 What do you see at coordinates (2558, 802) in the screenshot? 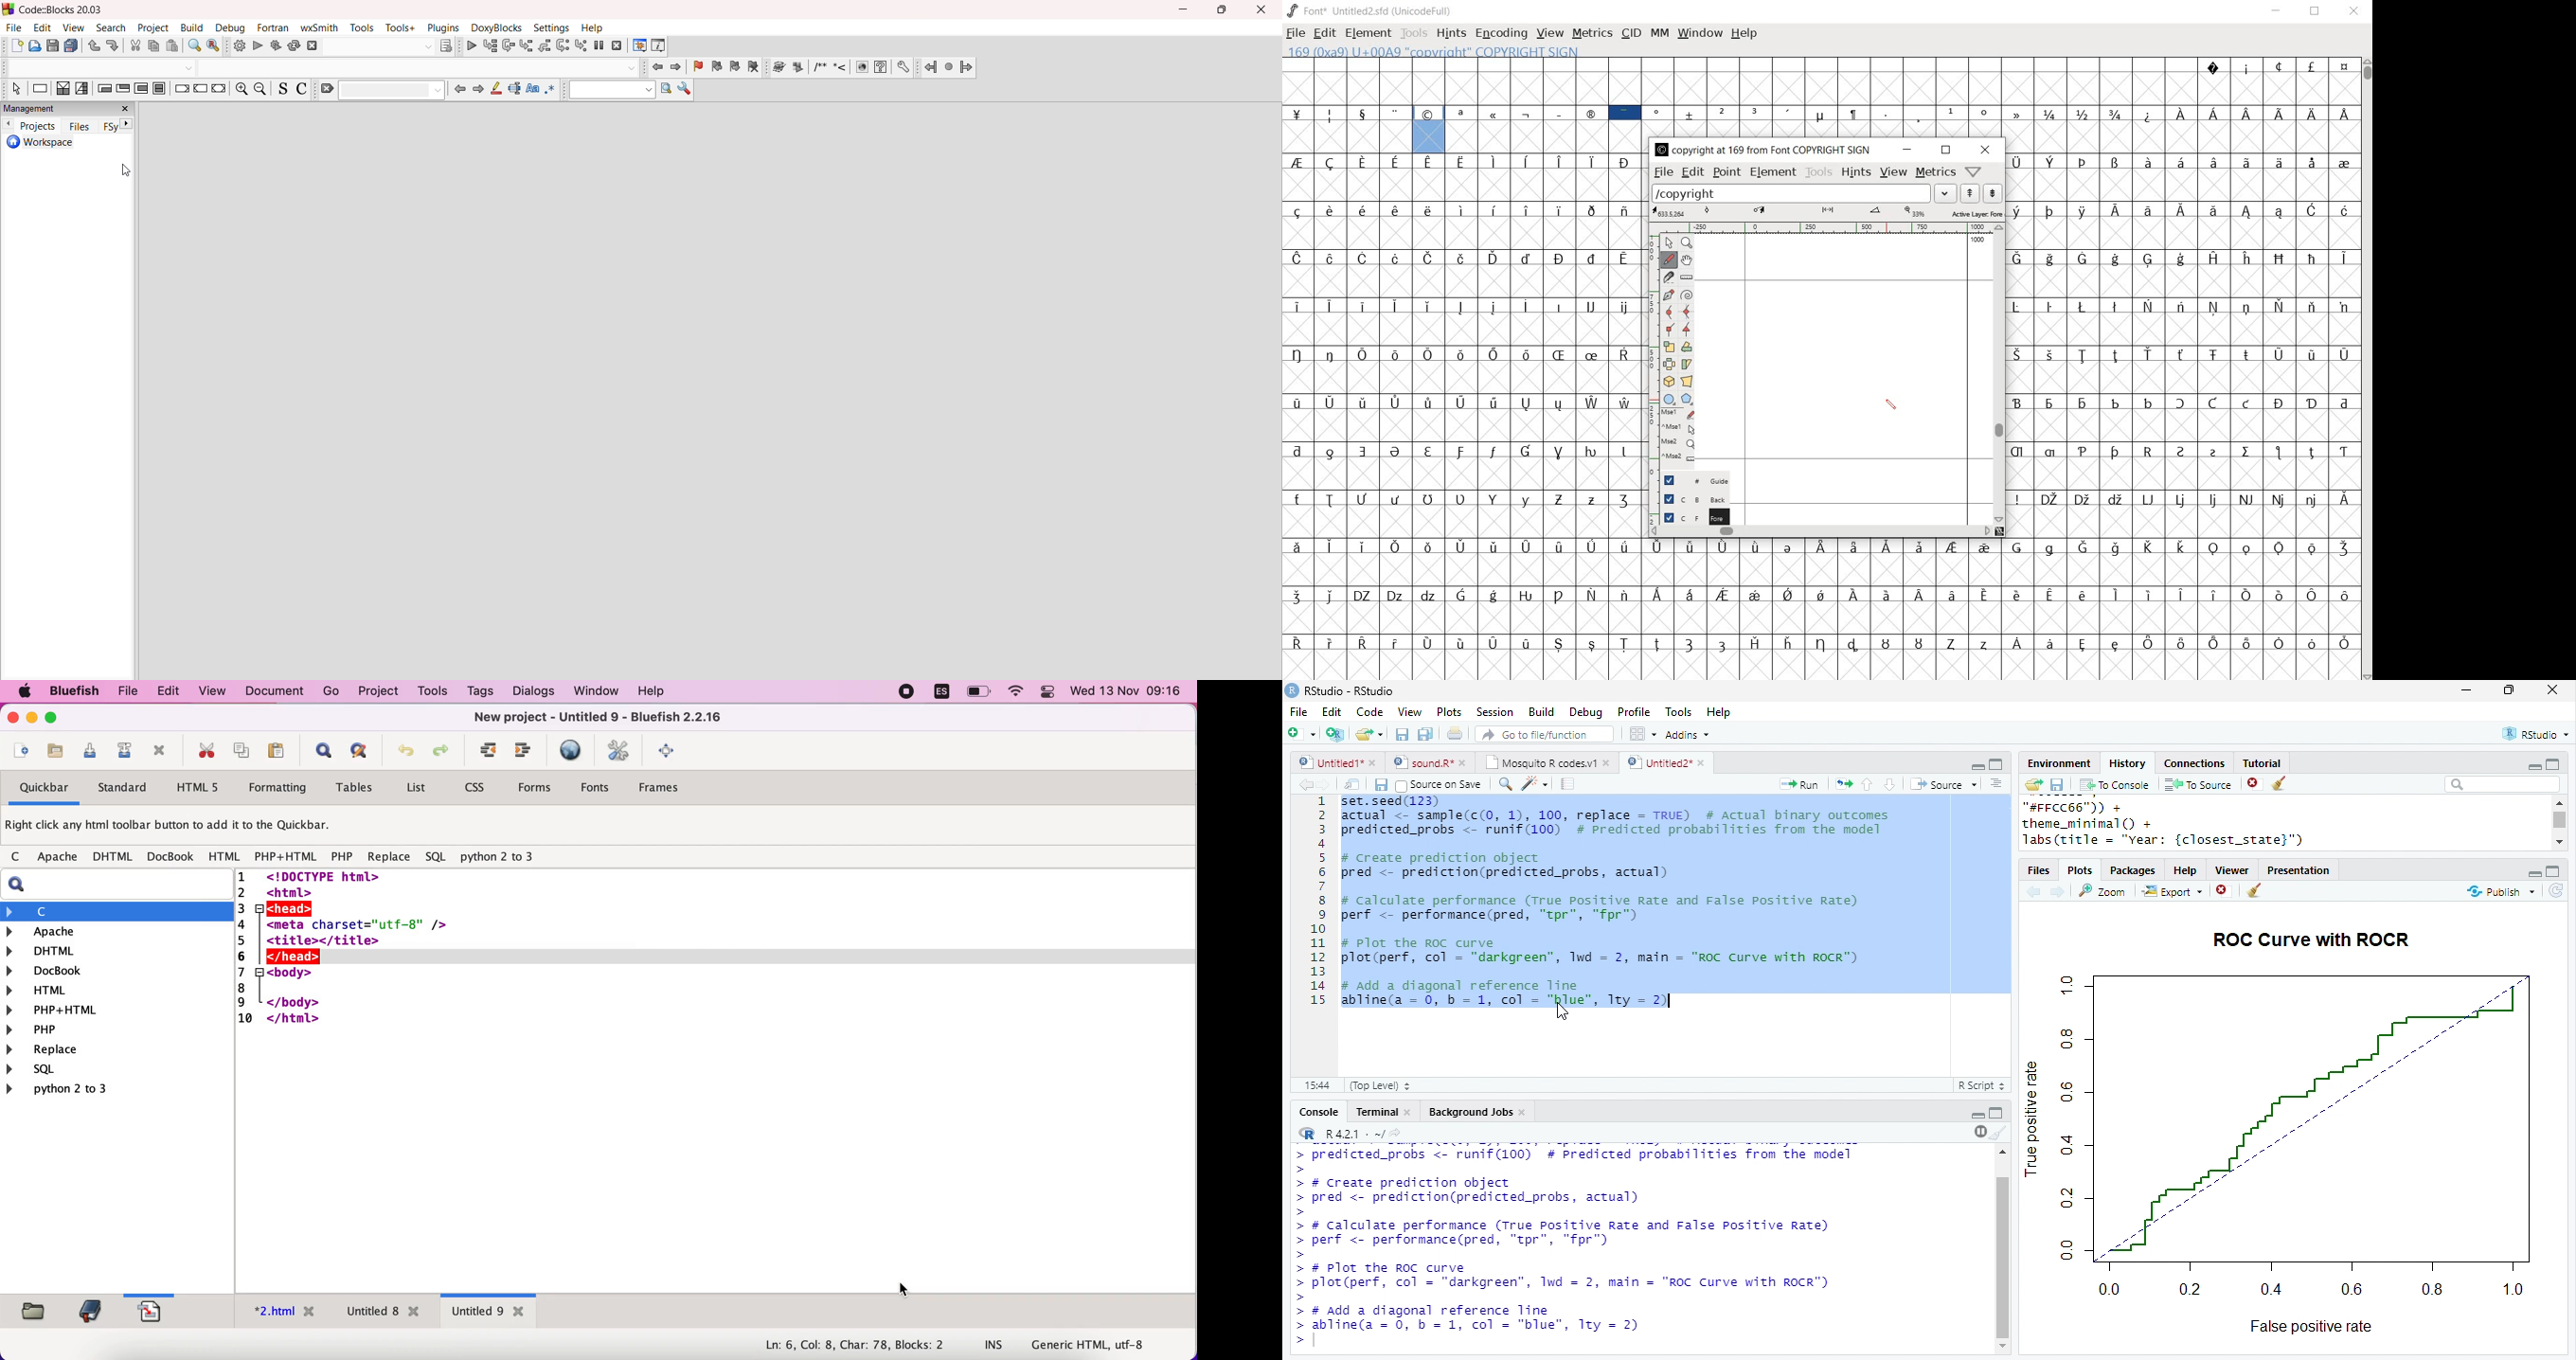
I see `scroll up` at bounding box center [2558, 802].